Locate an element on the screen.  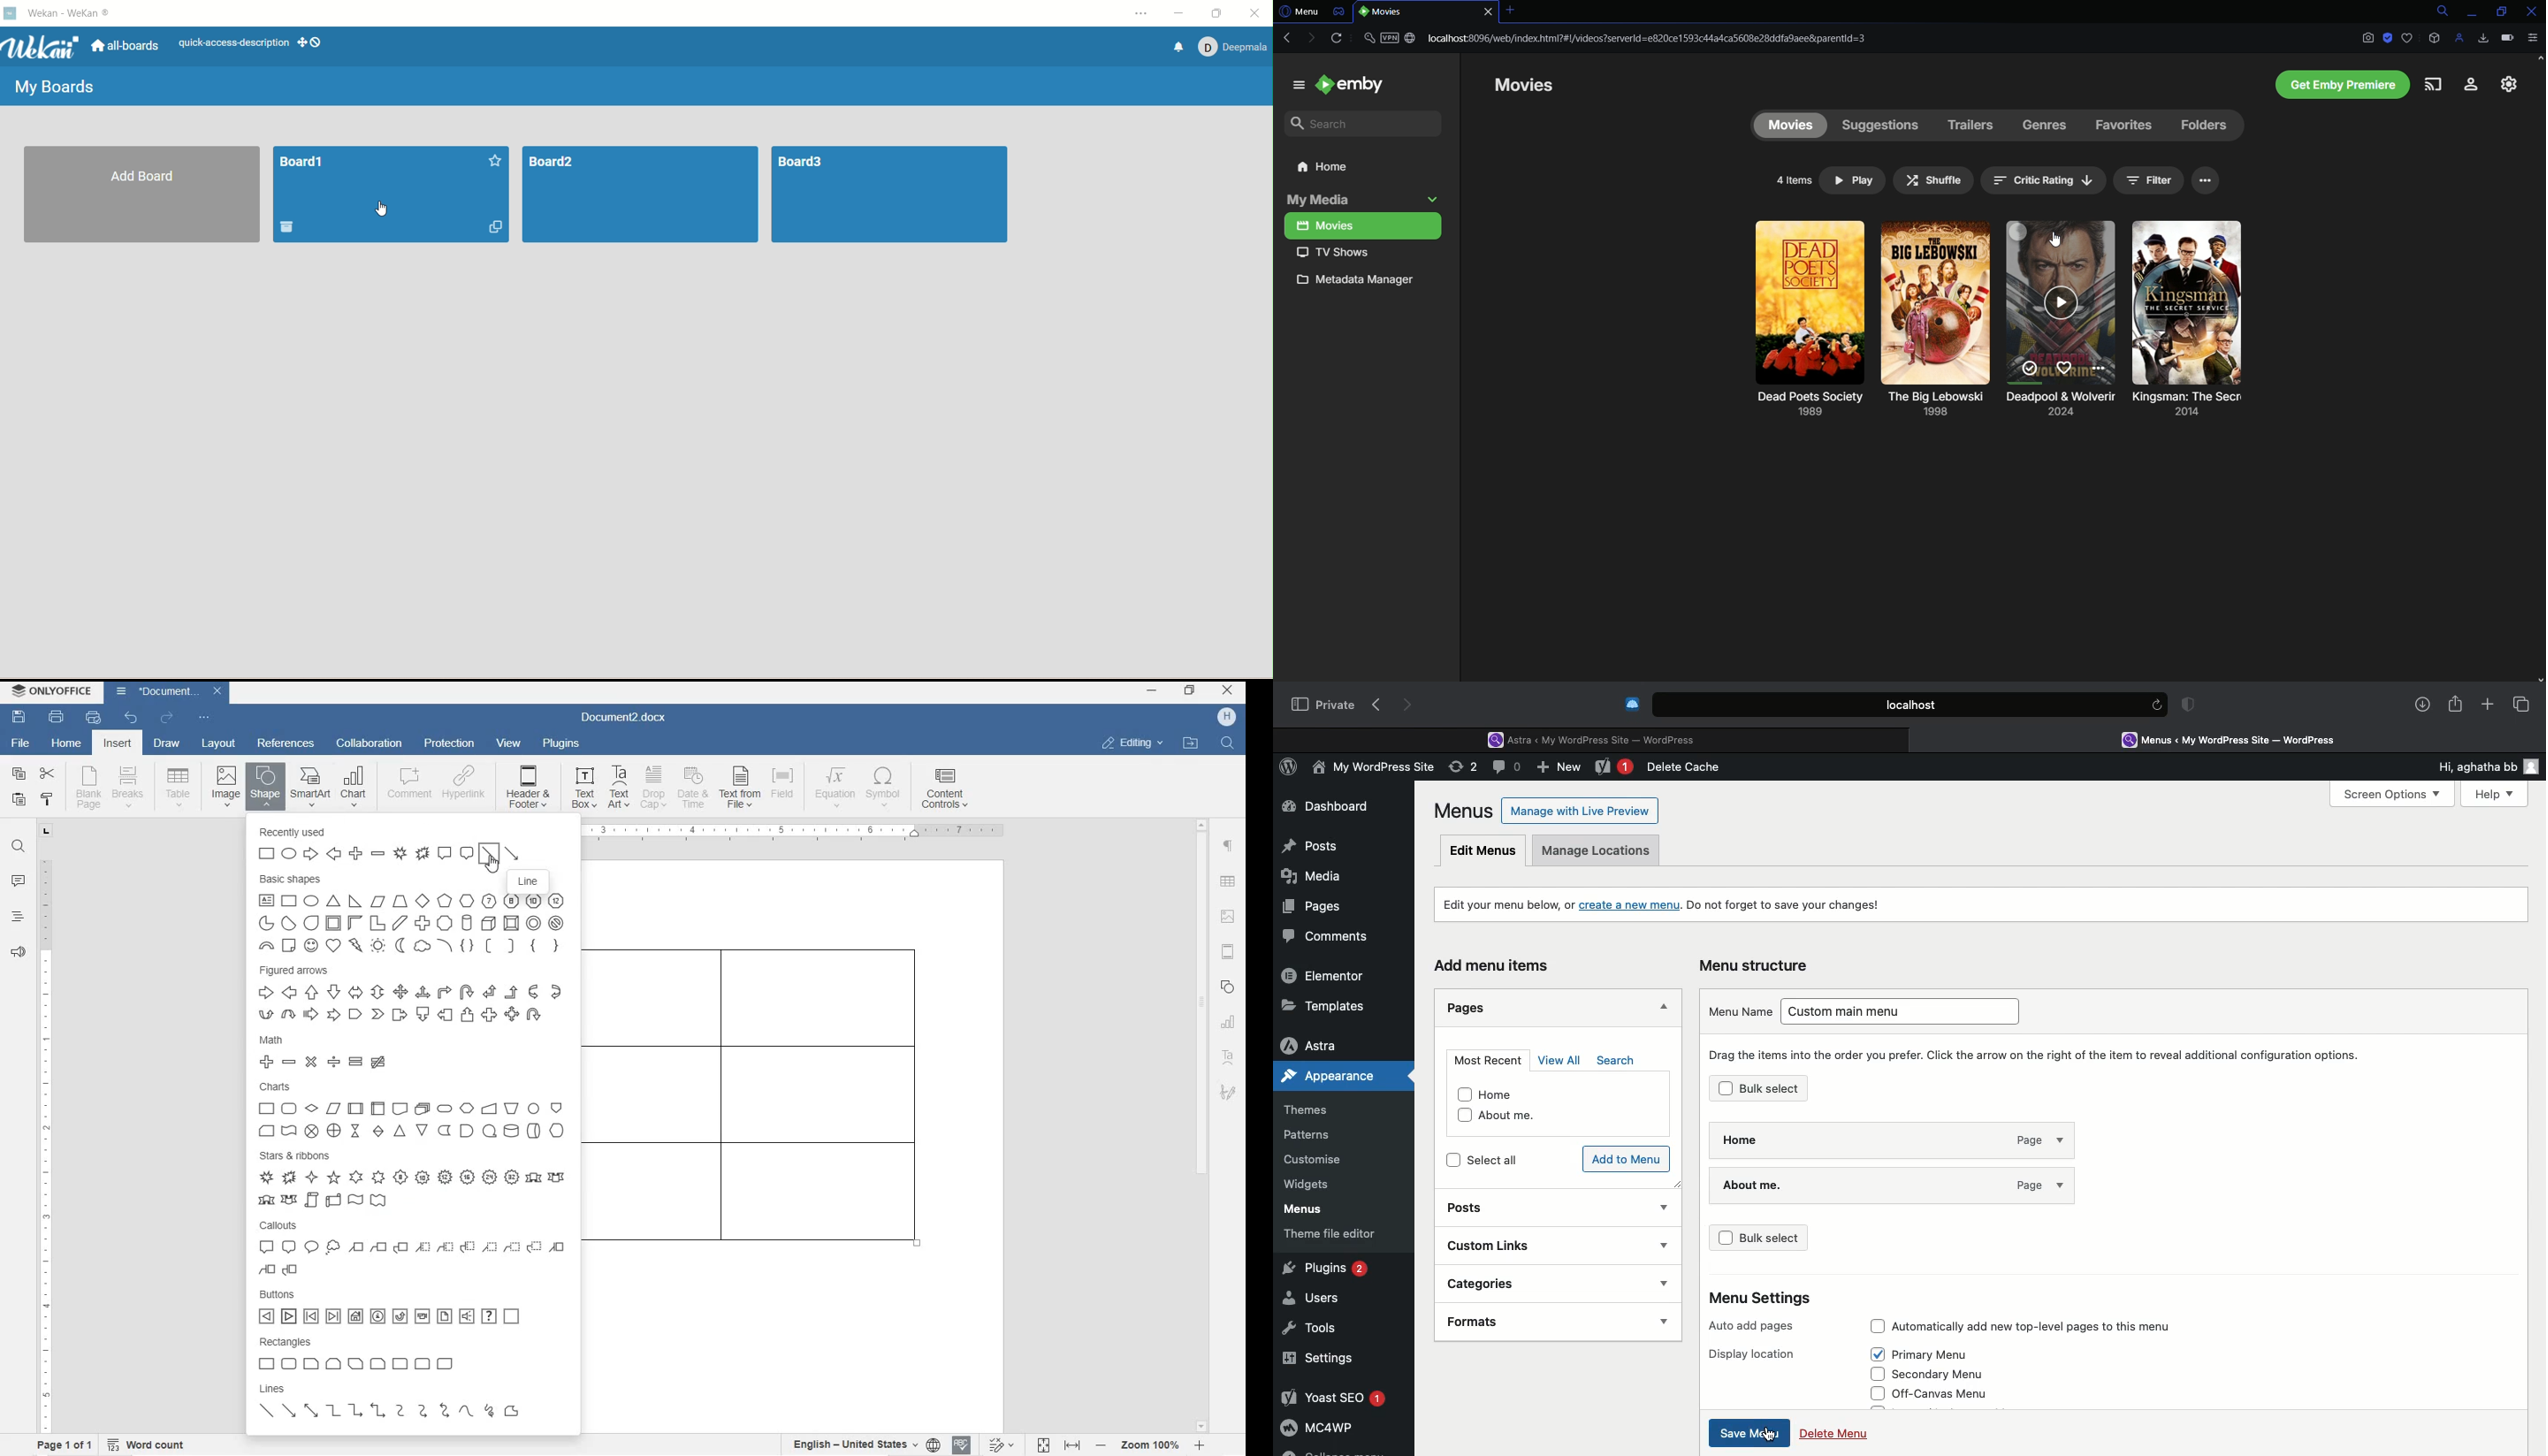
COMMENT is located at coordinates (409, 788).